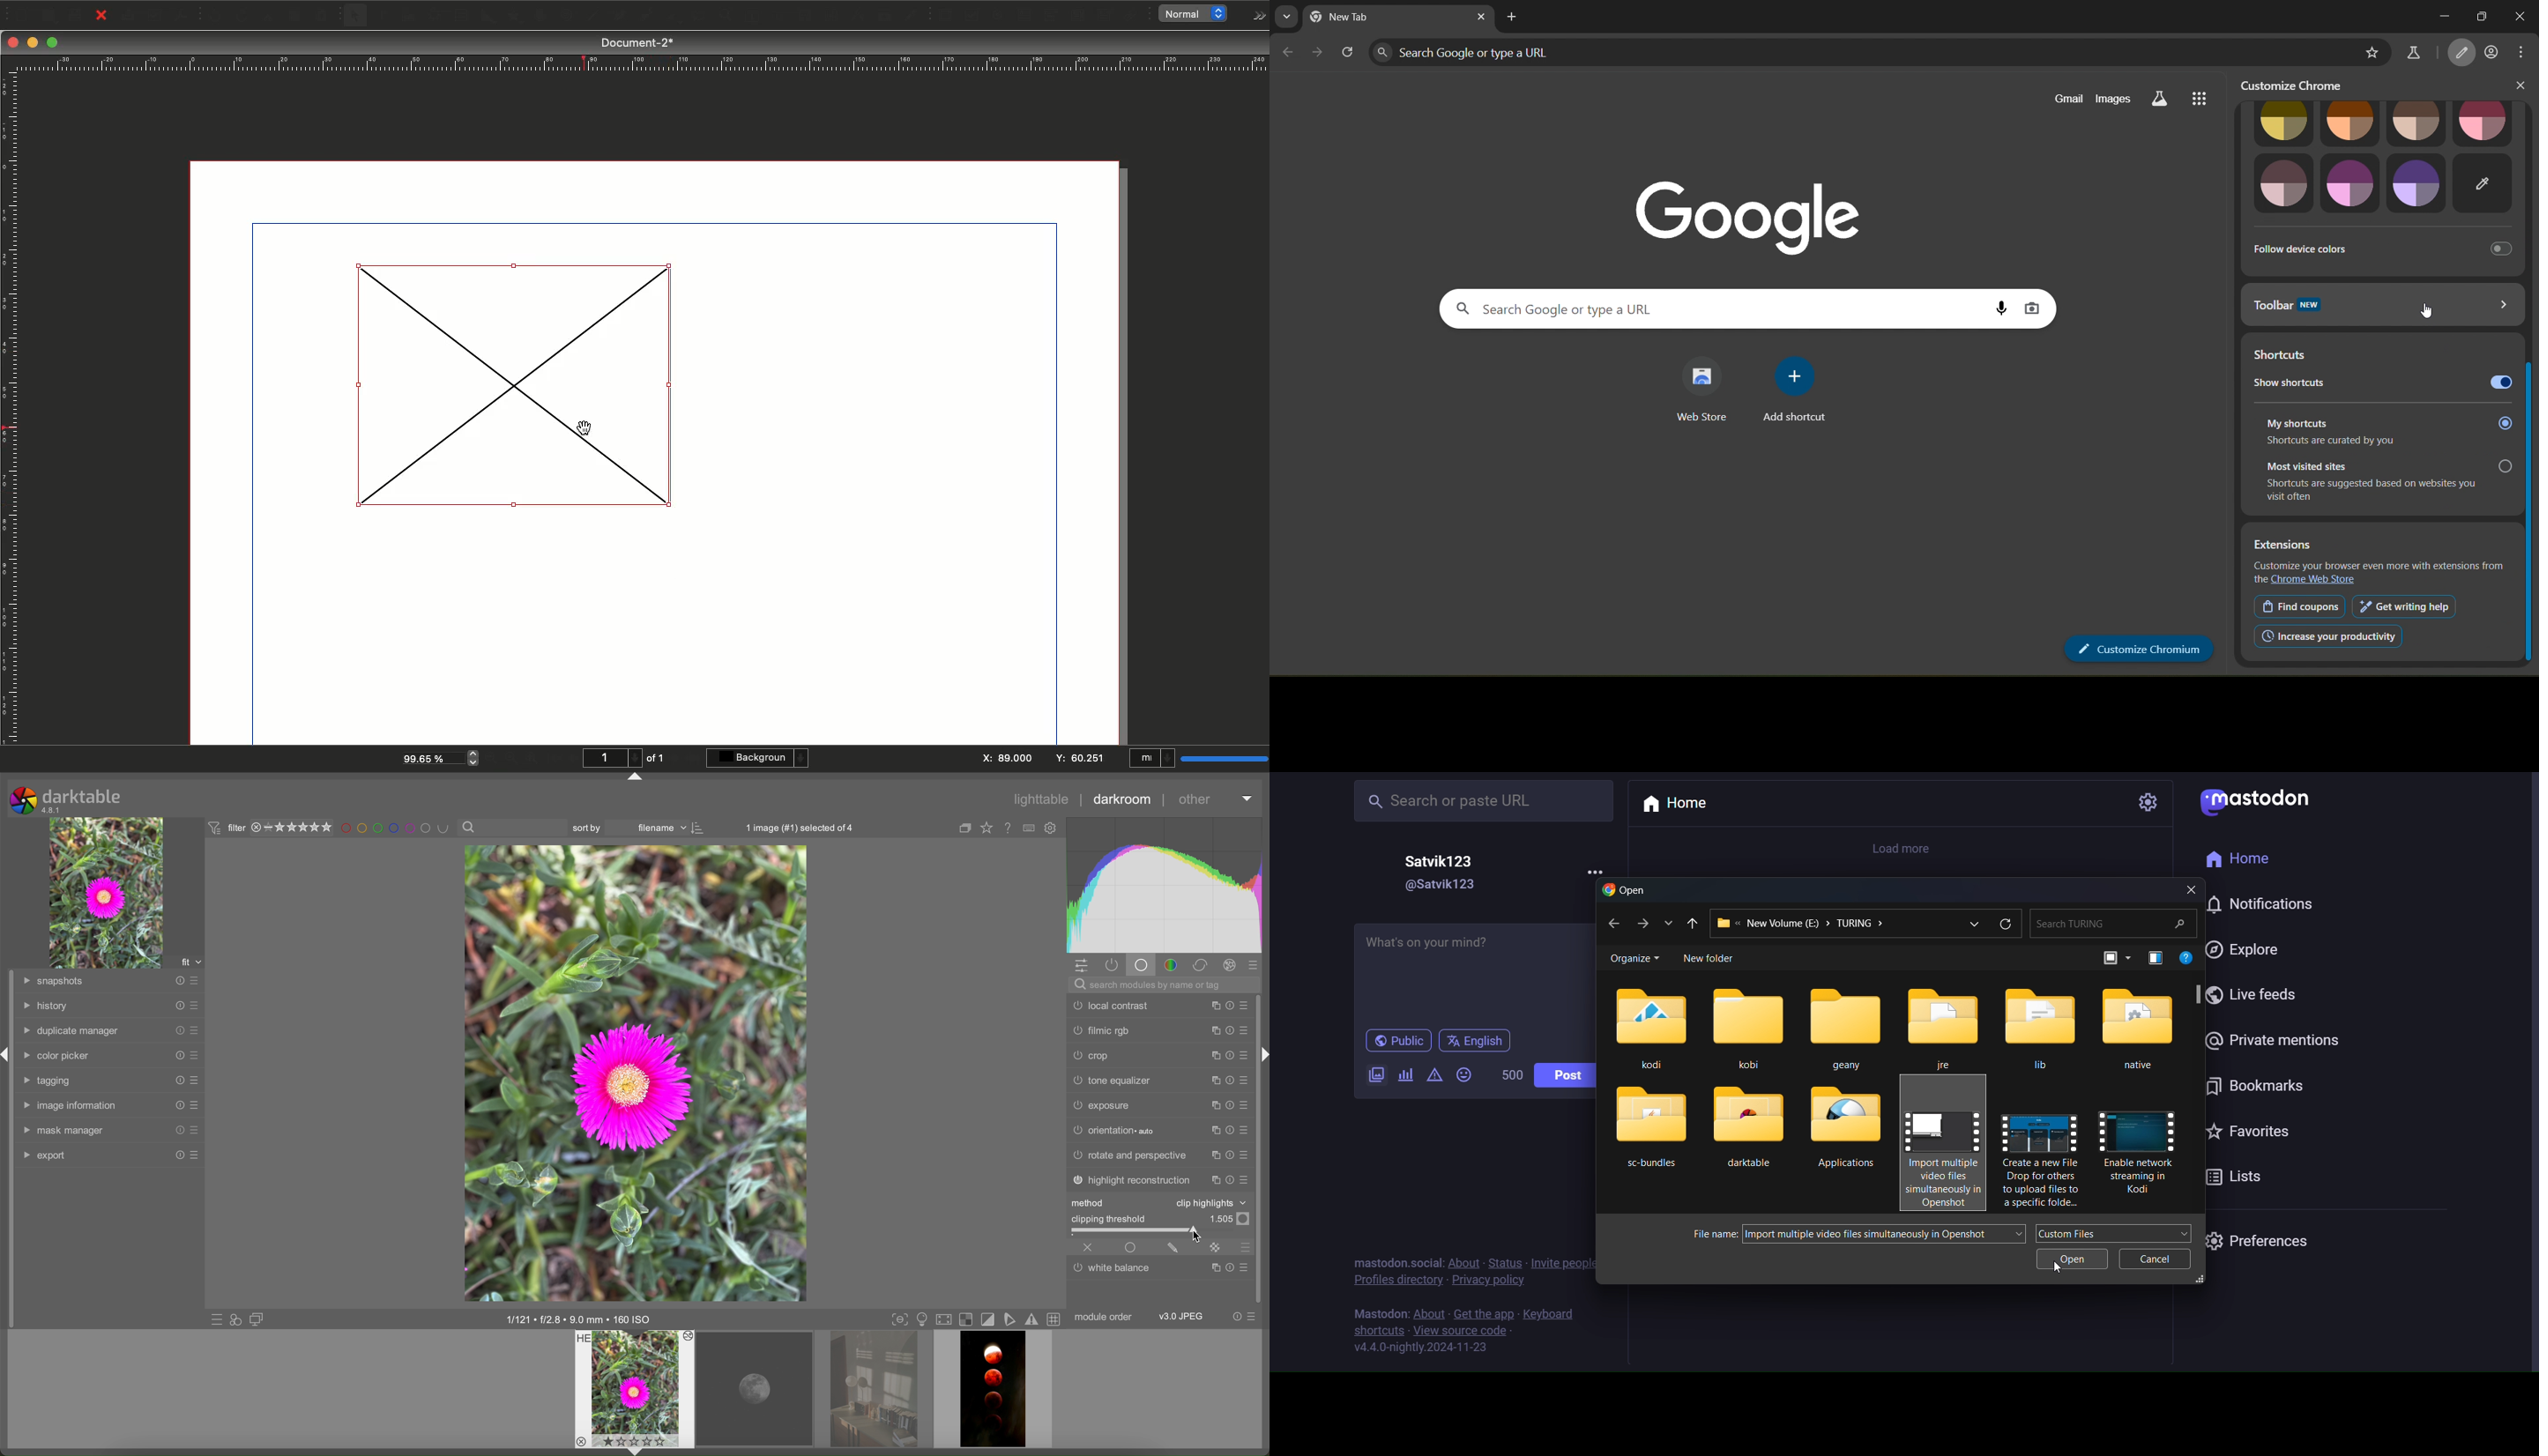 Image resolution: width=2548 pixels, height=1456 pixels. Describe the element at coordinates (2038, 1158) in the screenshot. I see `Create a new File
Drop for others
to upload files to
a specific folde...` at that location.